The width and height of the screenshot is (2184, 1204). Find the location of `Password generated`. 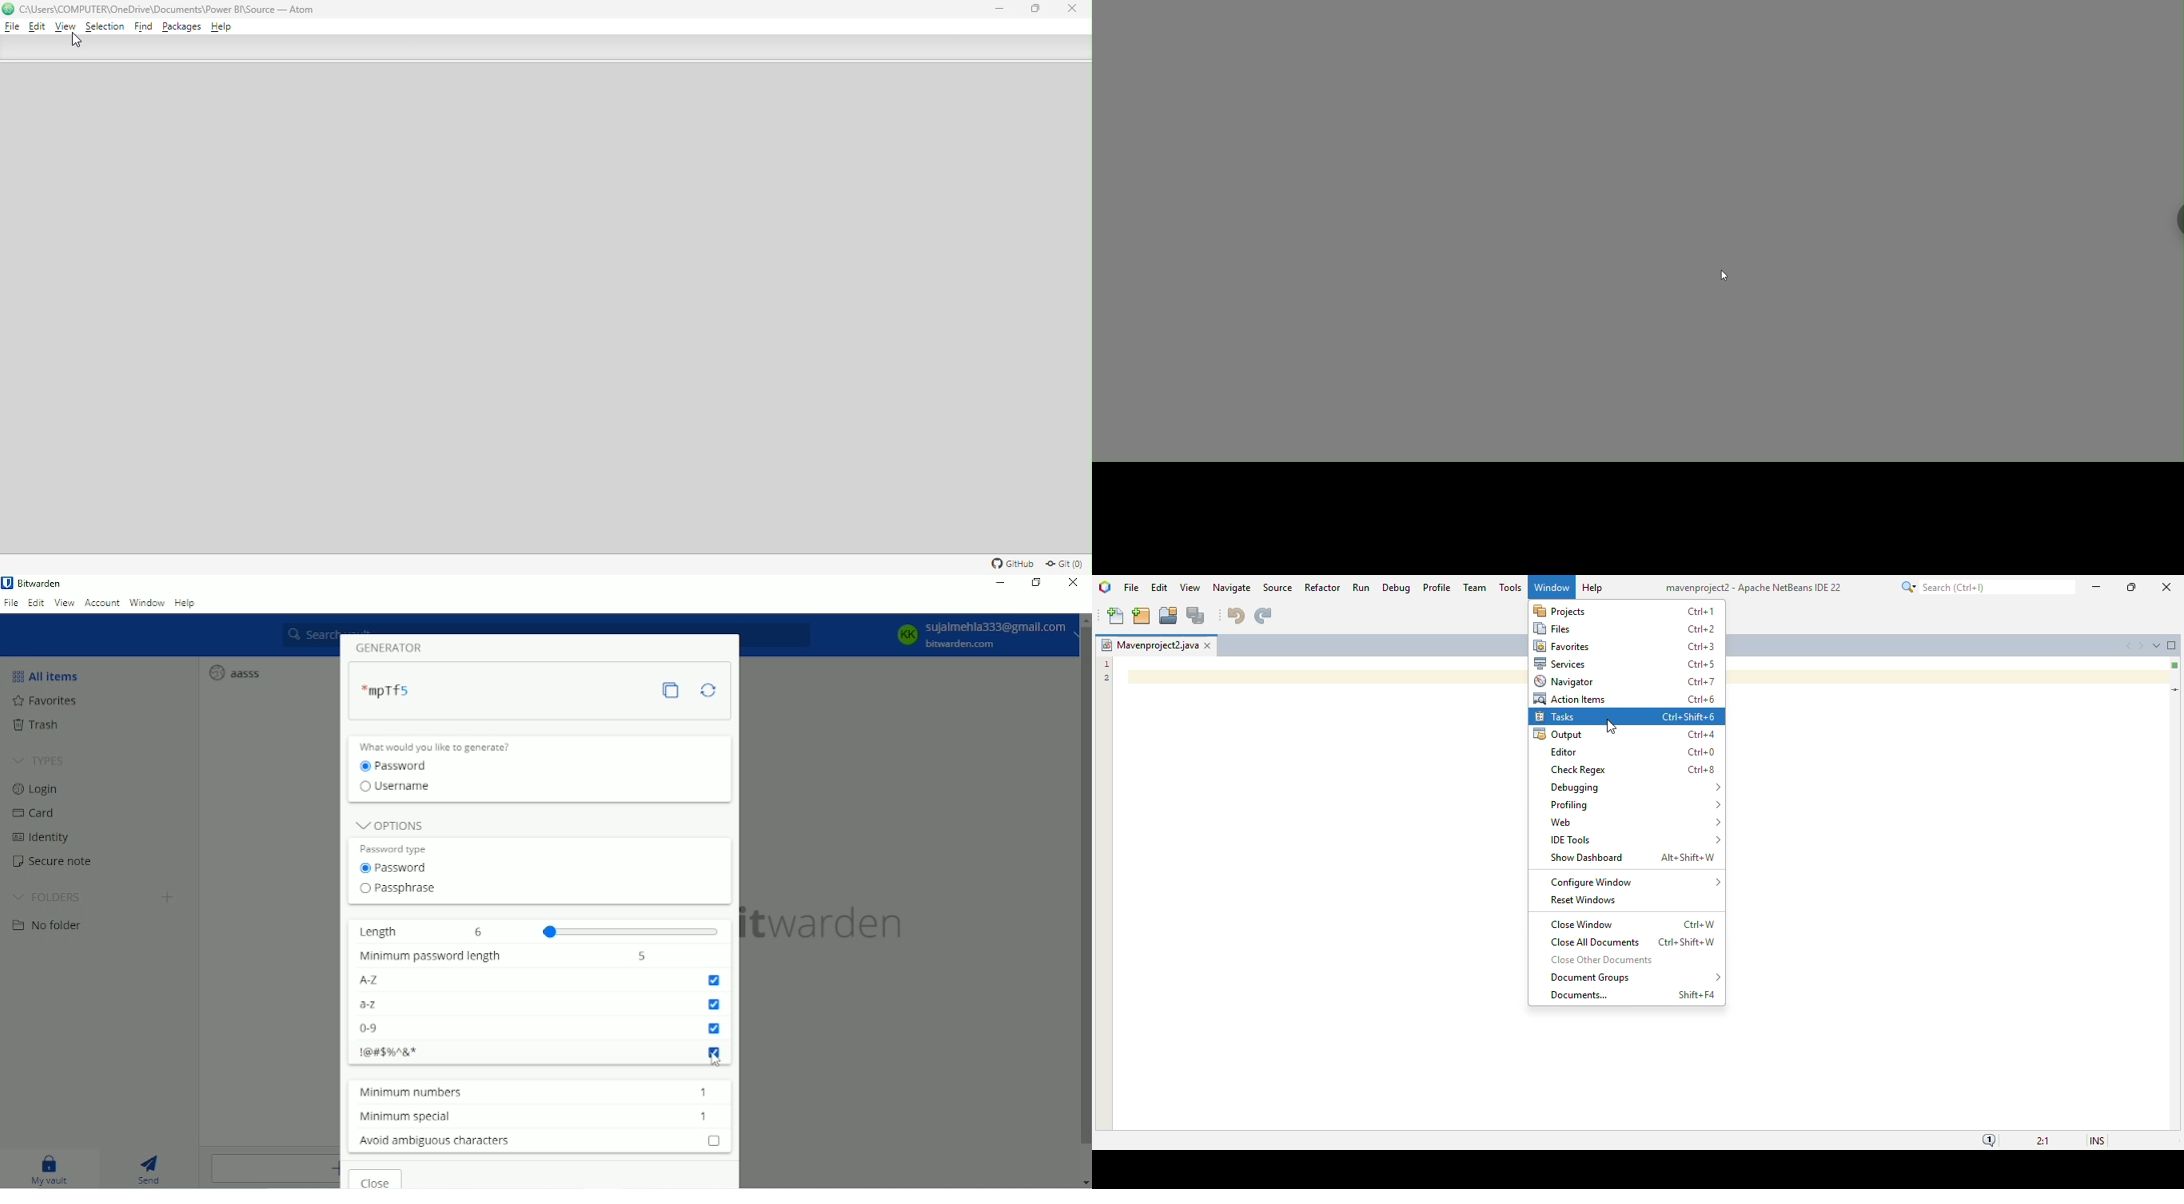

Password generated is located at coordinates (394, 688).